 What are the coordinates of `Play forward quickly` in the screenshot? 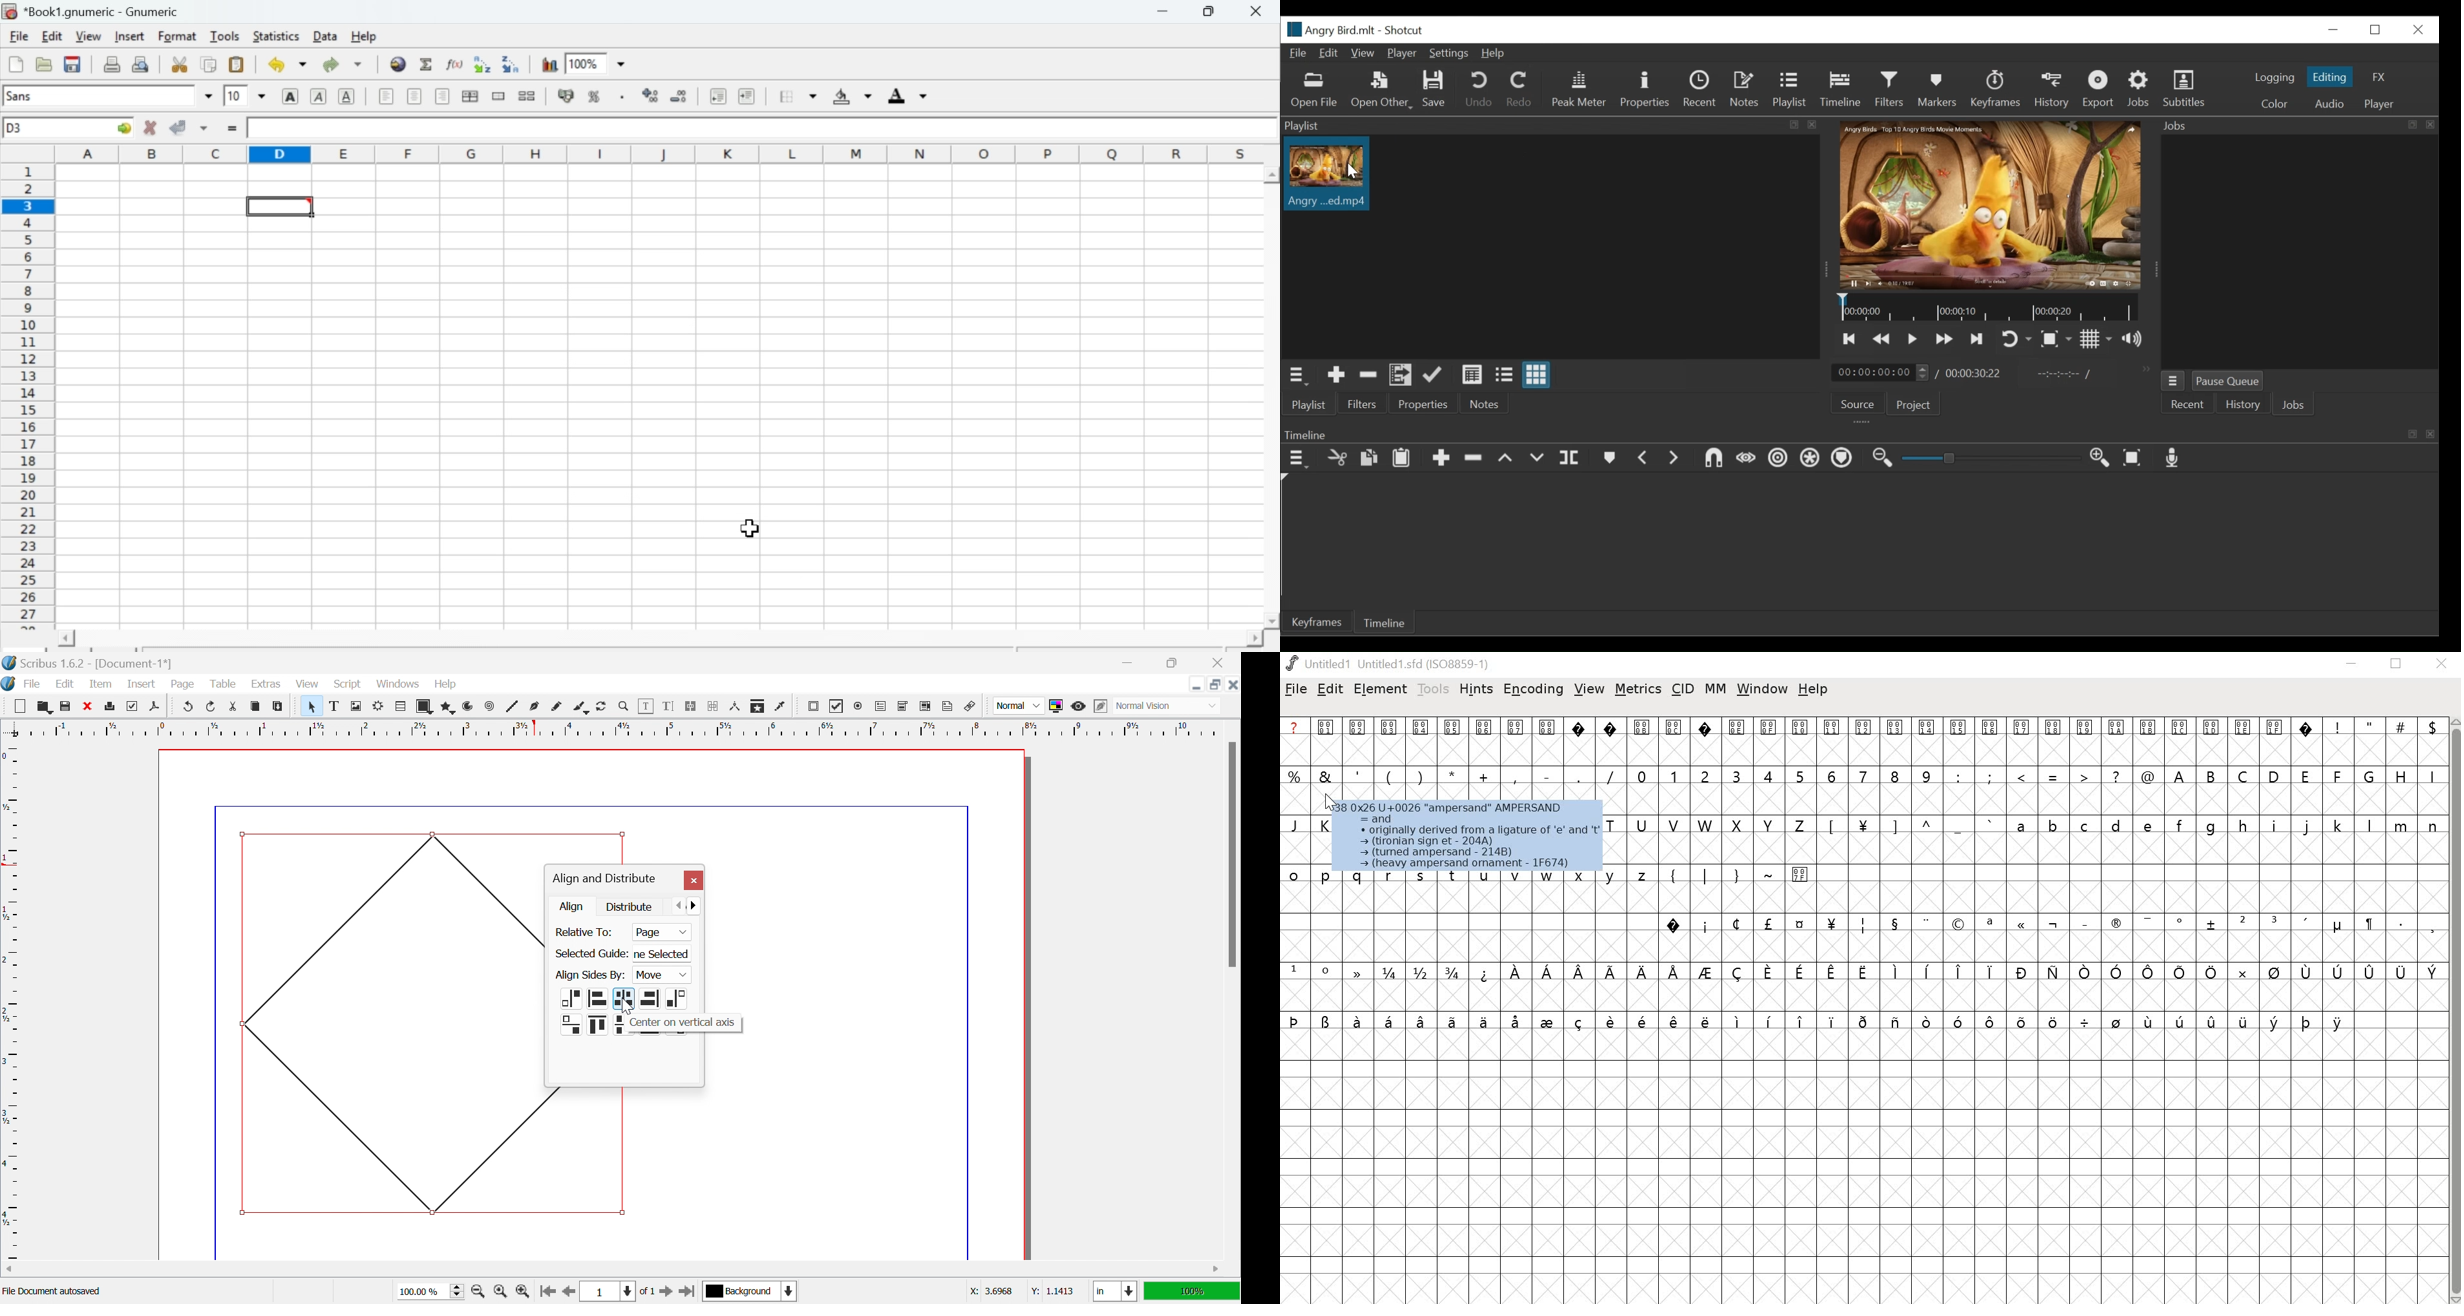 It's located at (1944, 339).